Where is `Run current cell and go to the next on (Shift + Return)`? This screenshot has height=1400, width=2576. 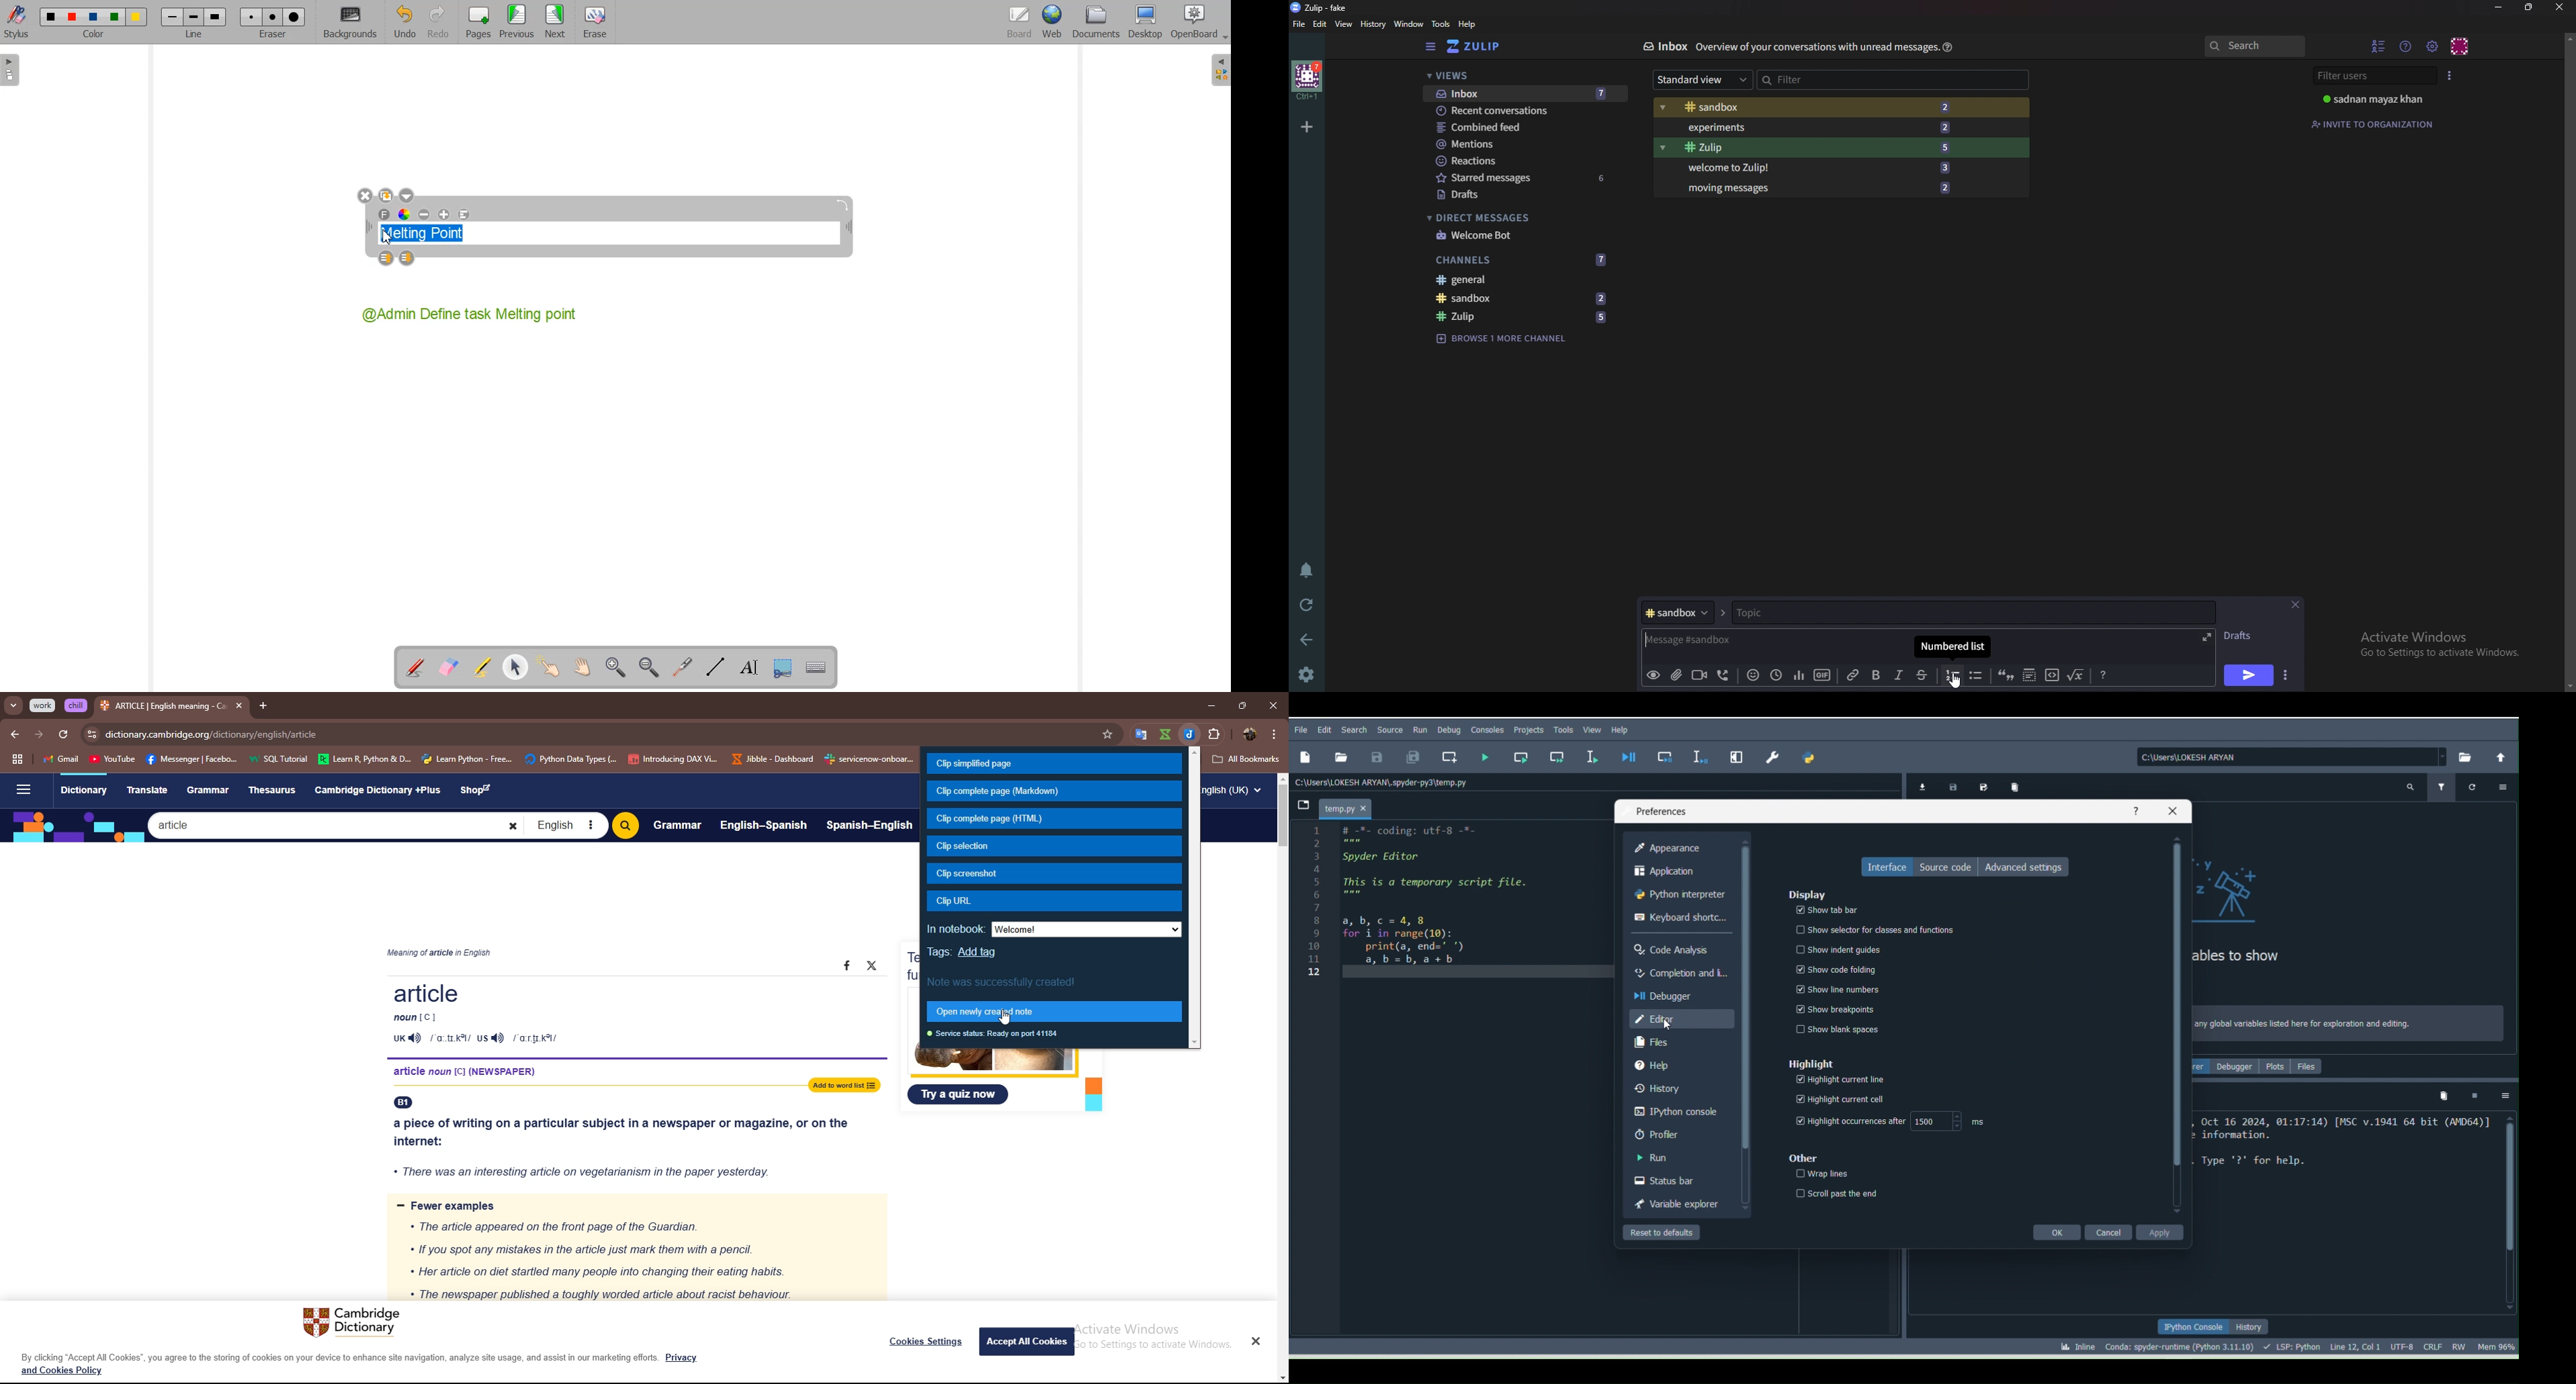
Run current cell and go to the next on (Shift + Return) is located at coordinates (1557, 756).